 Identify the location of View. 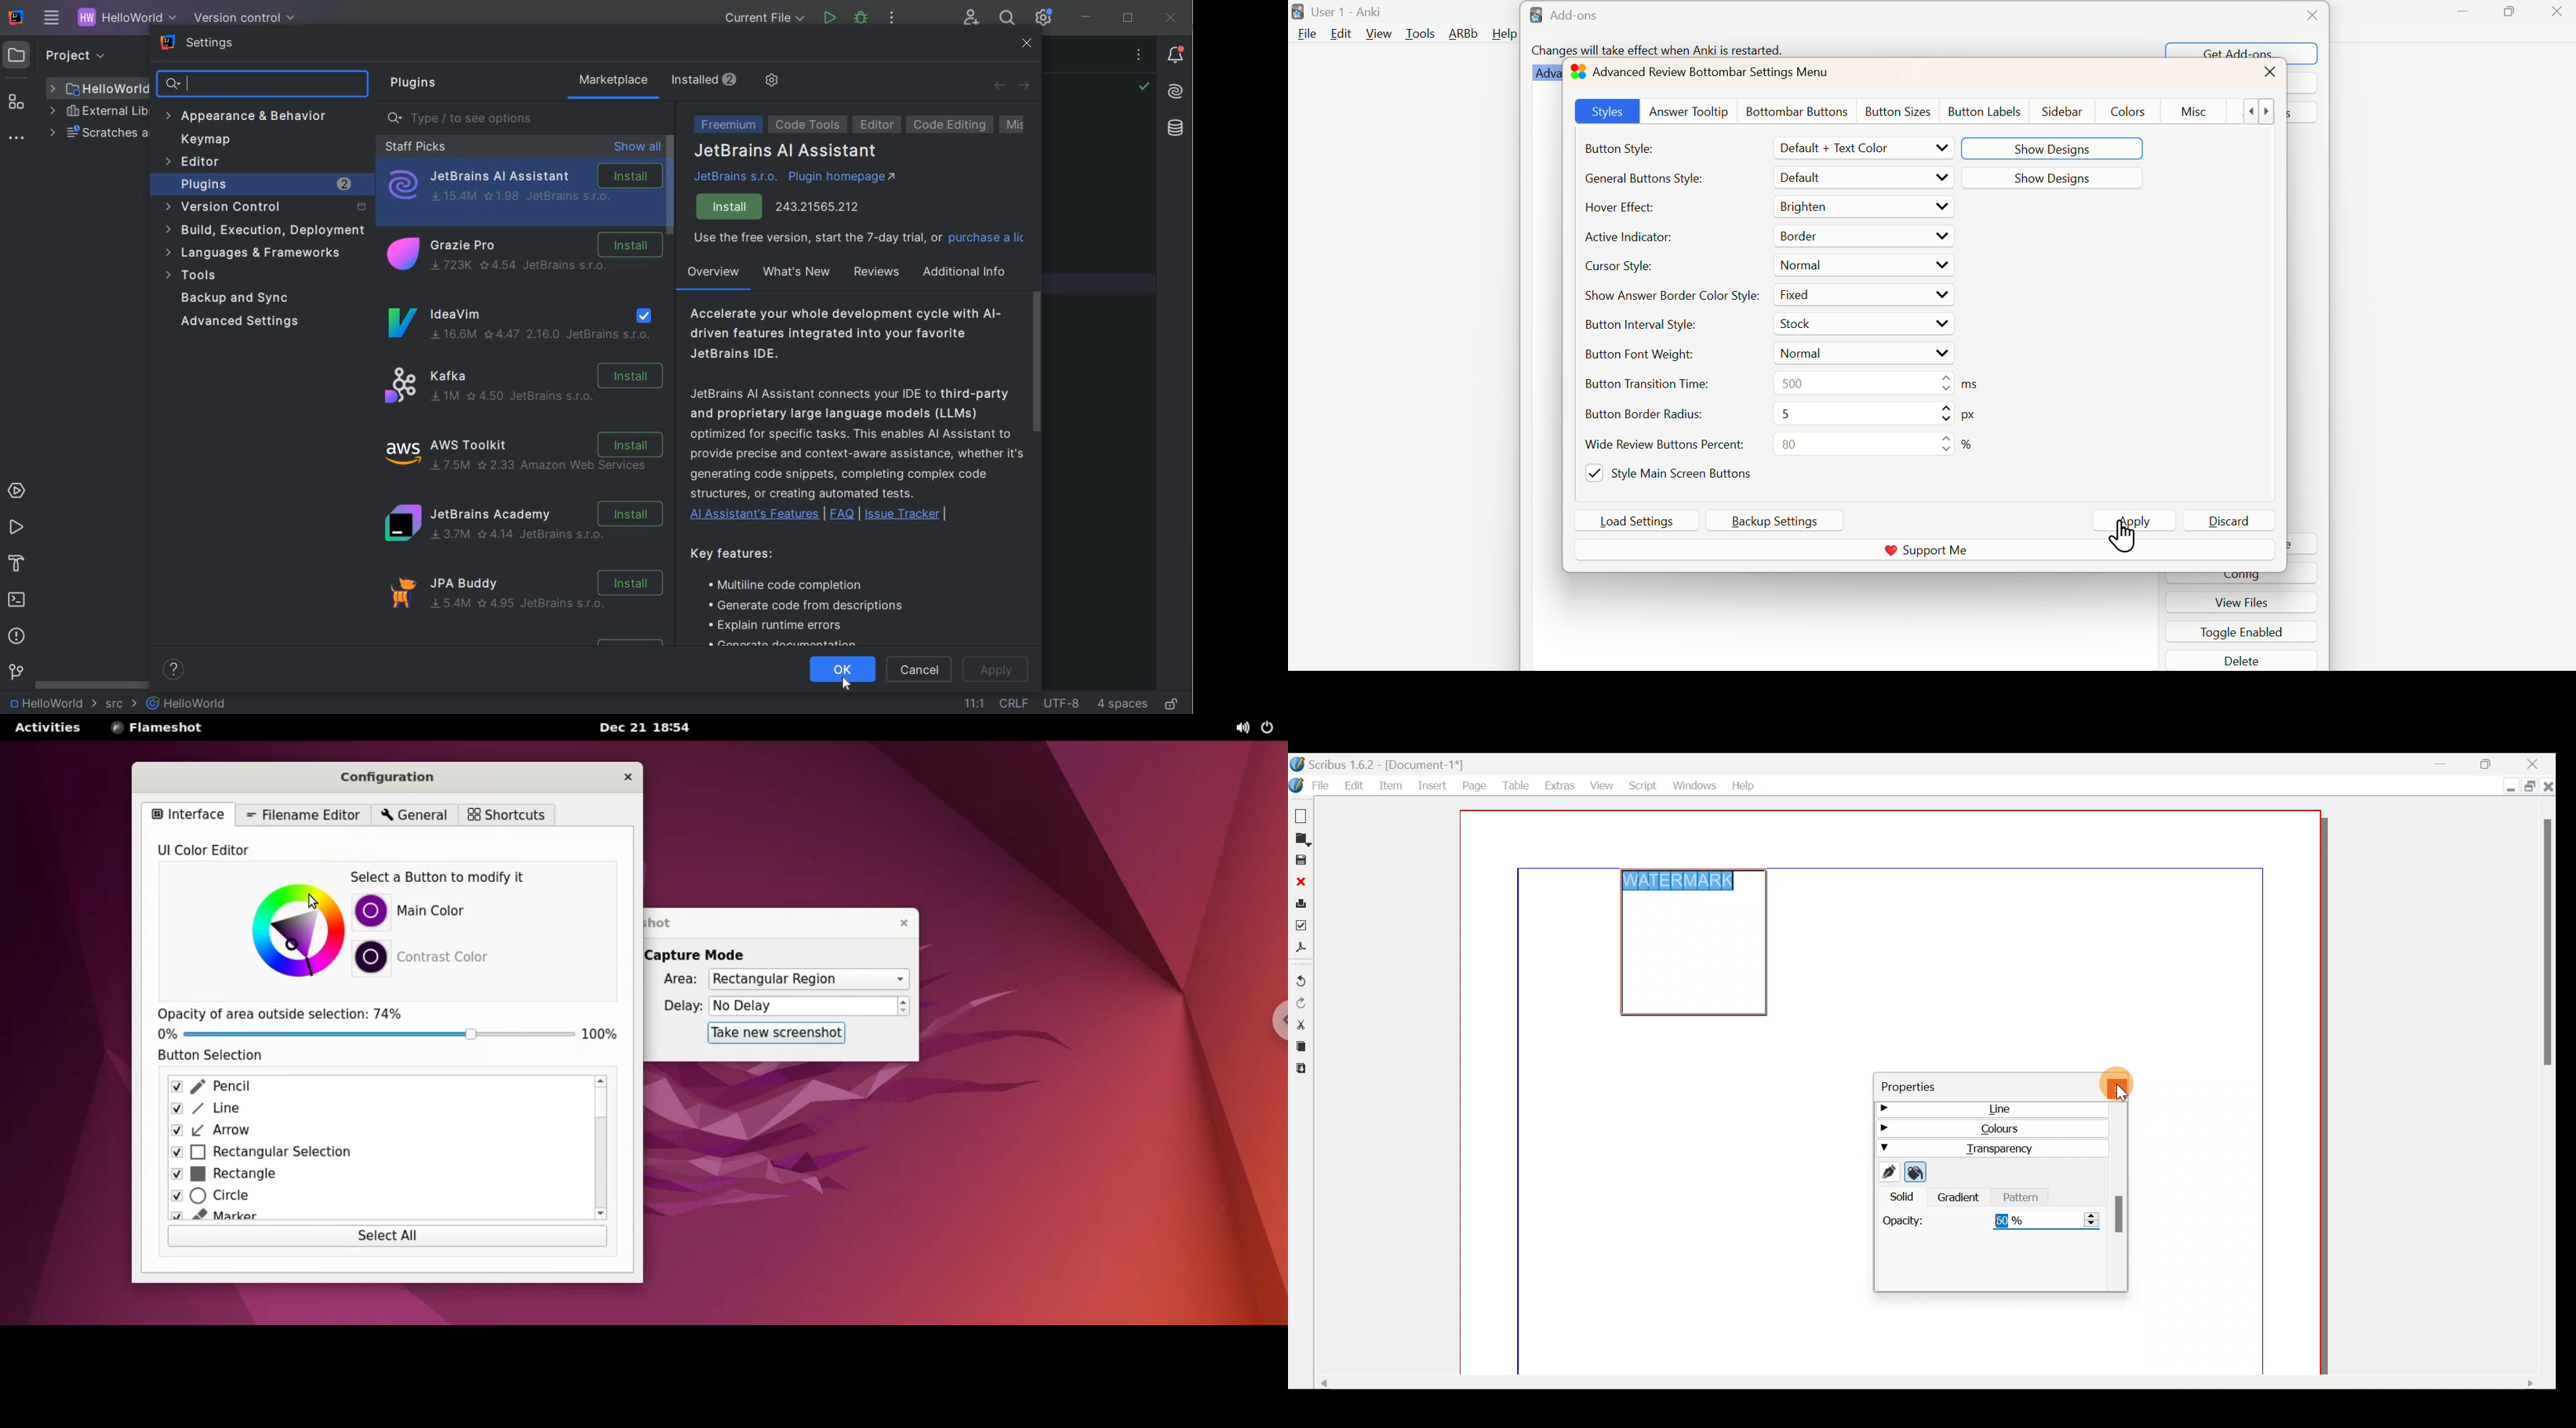
(1377, 34).